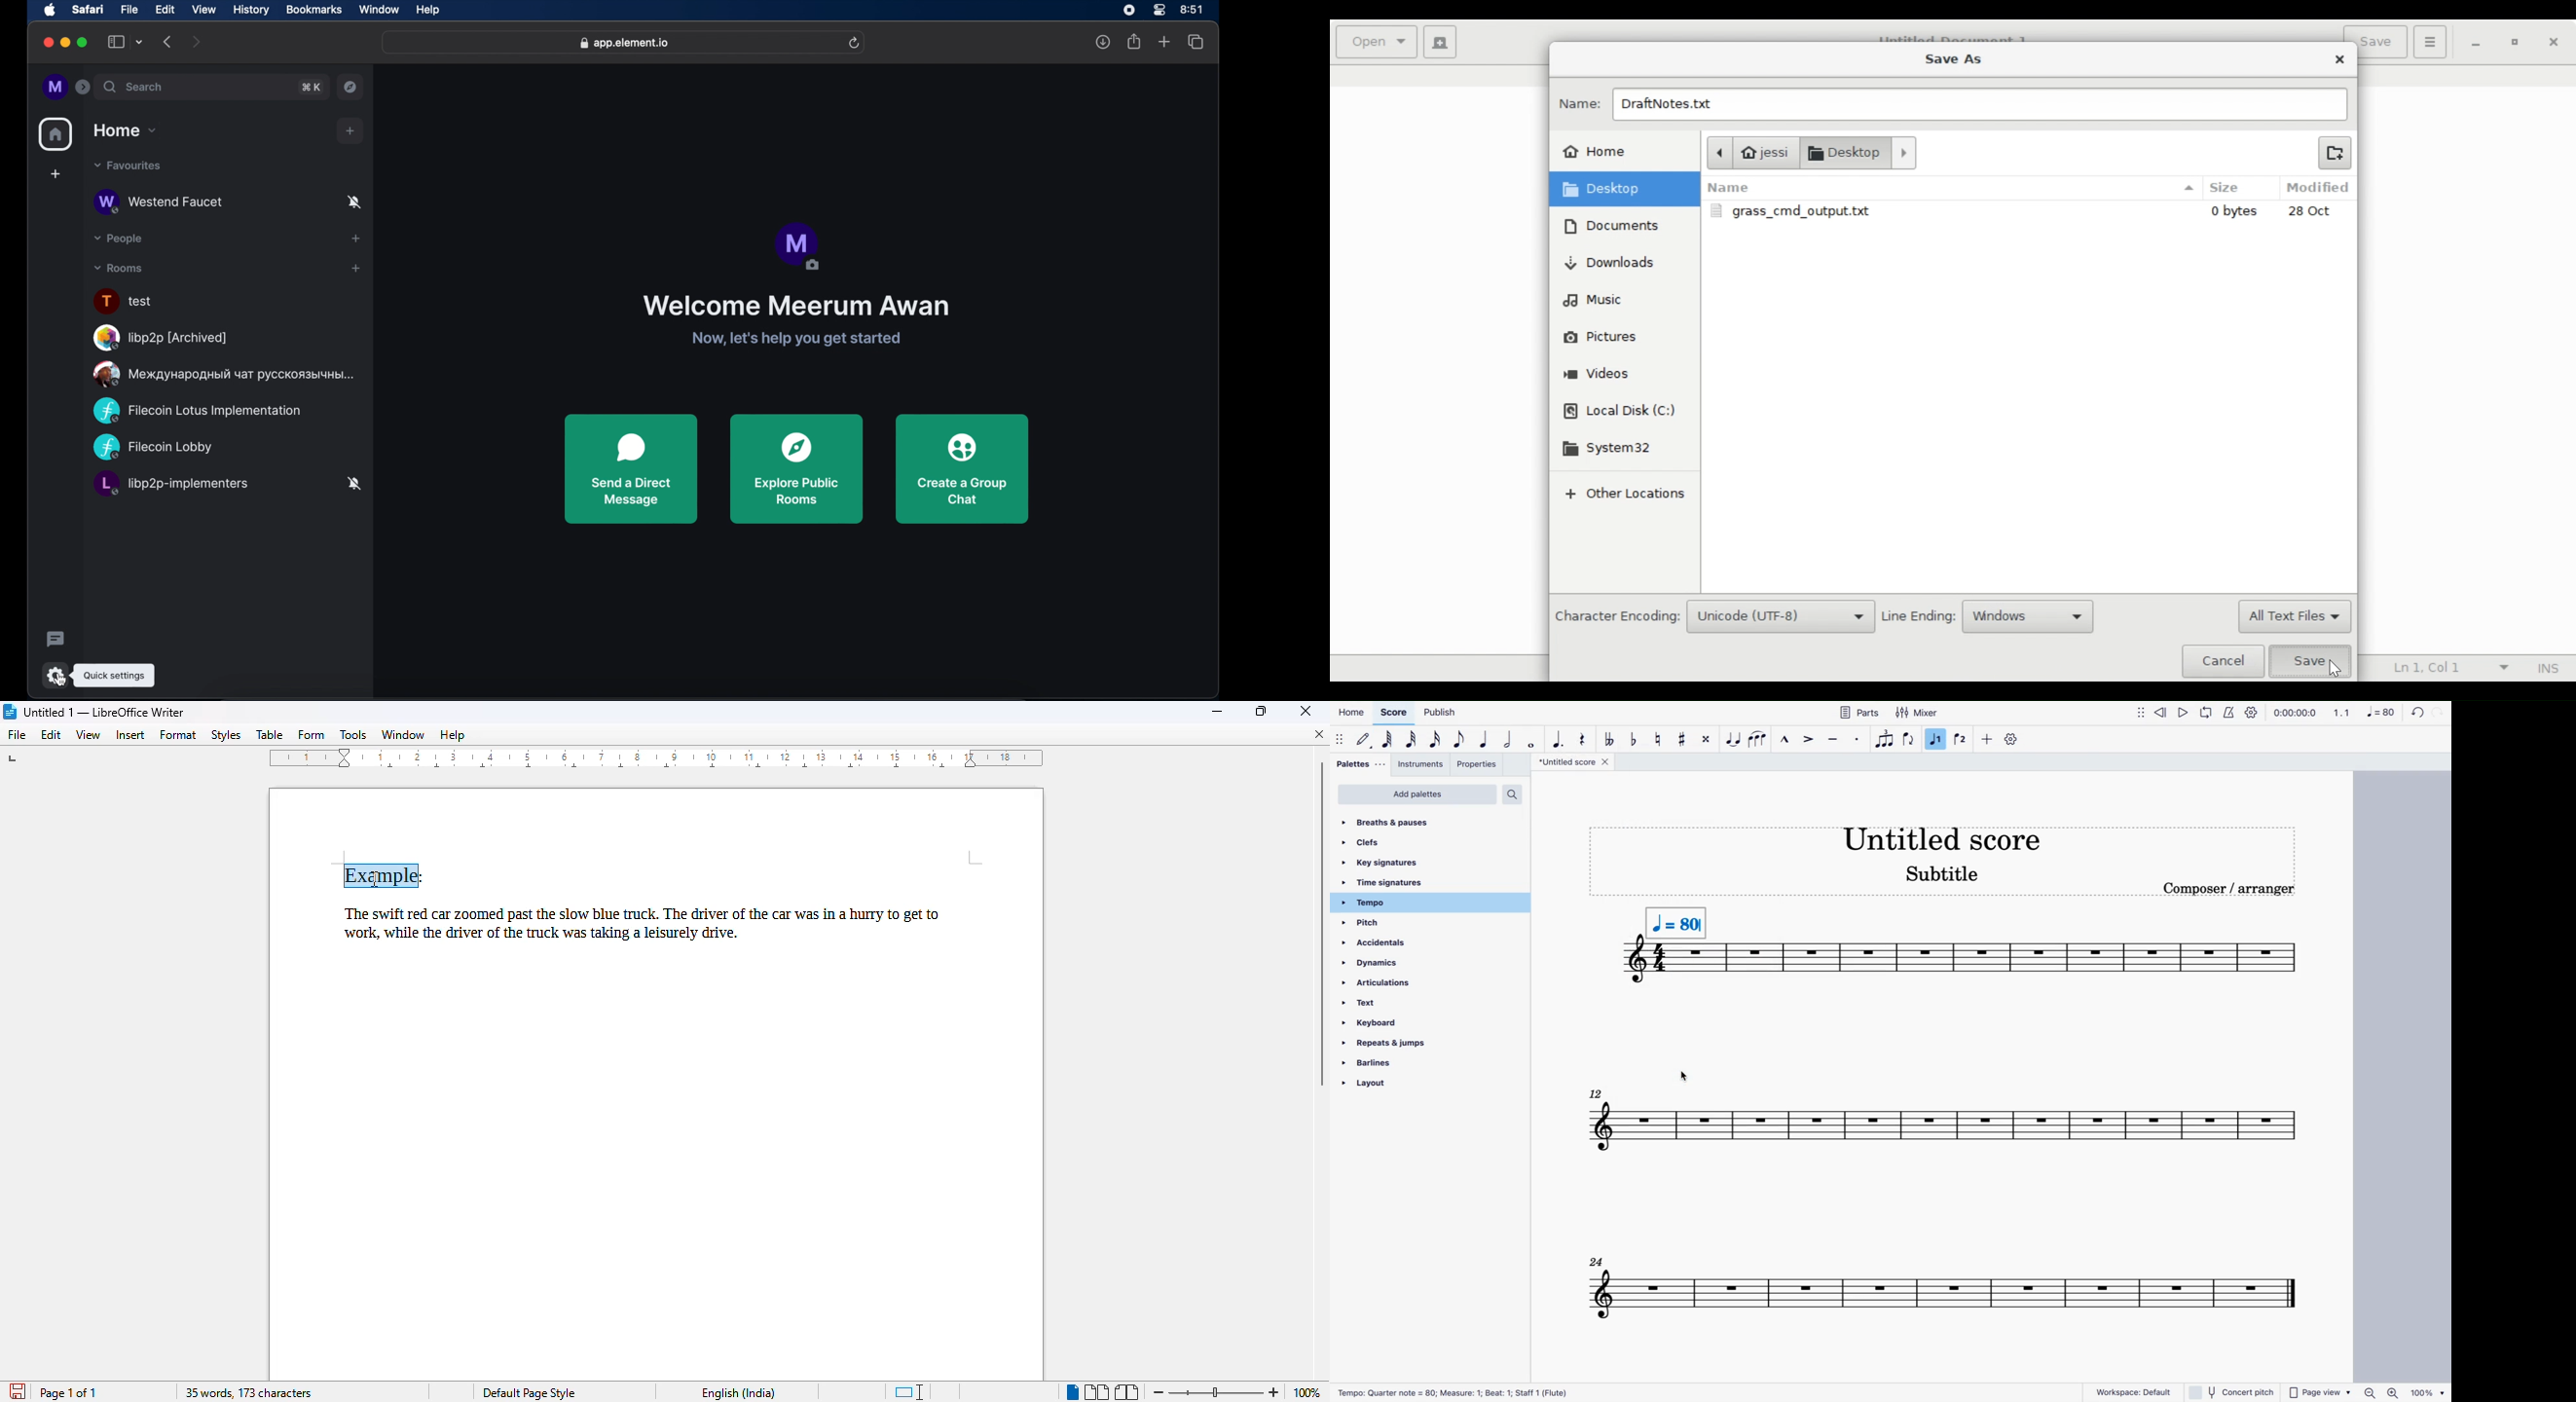  Describe the element at coordinates (2182, 712) in the screenshot. I see `play` at that location.